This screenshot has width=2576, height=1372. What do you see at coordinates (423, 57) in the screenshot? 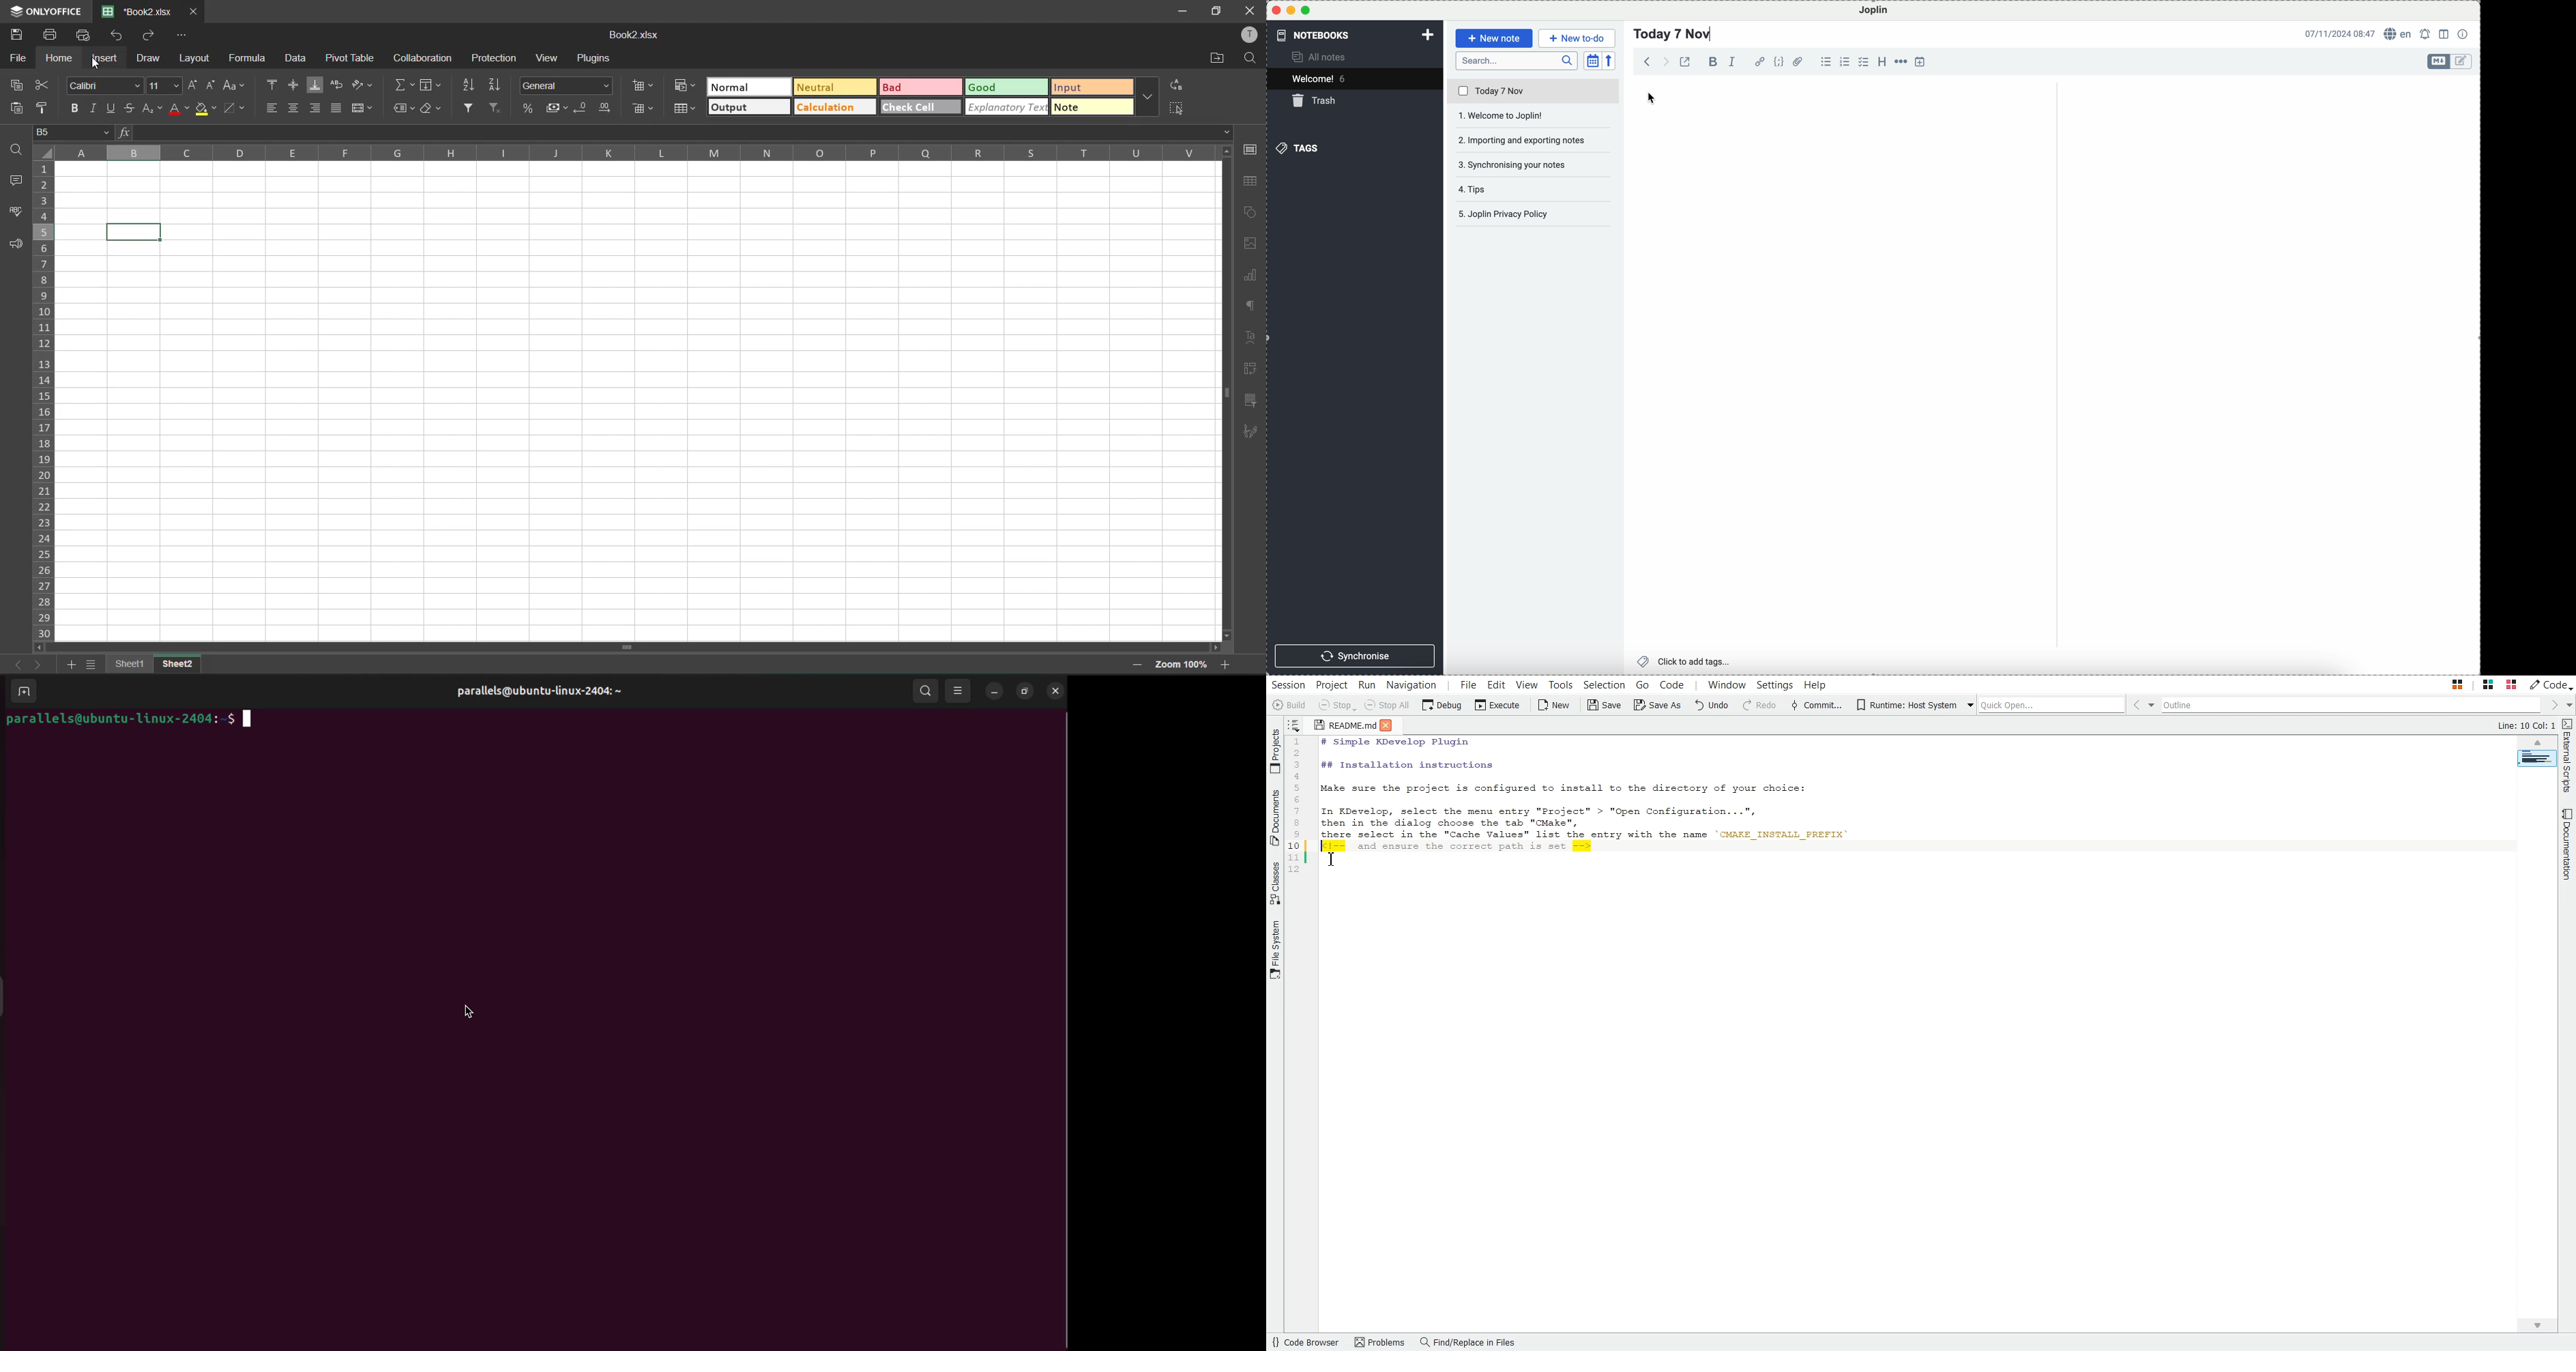
I see `collaboration` at bounding box center [423, 57].